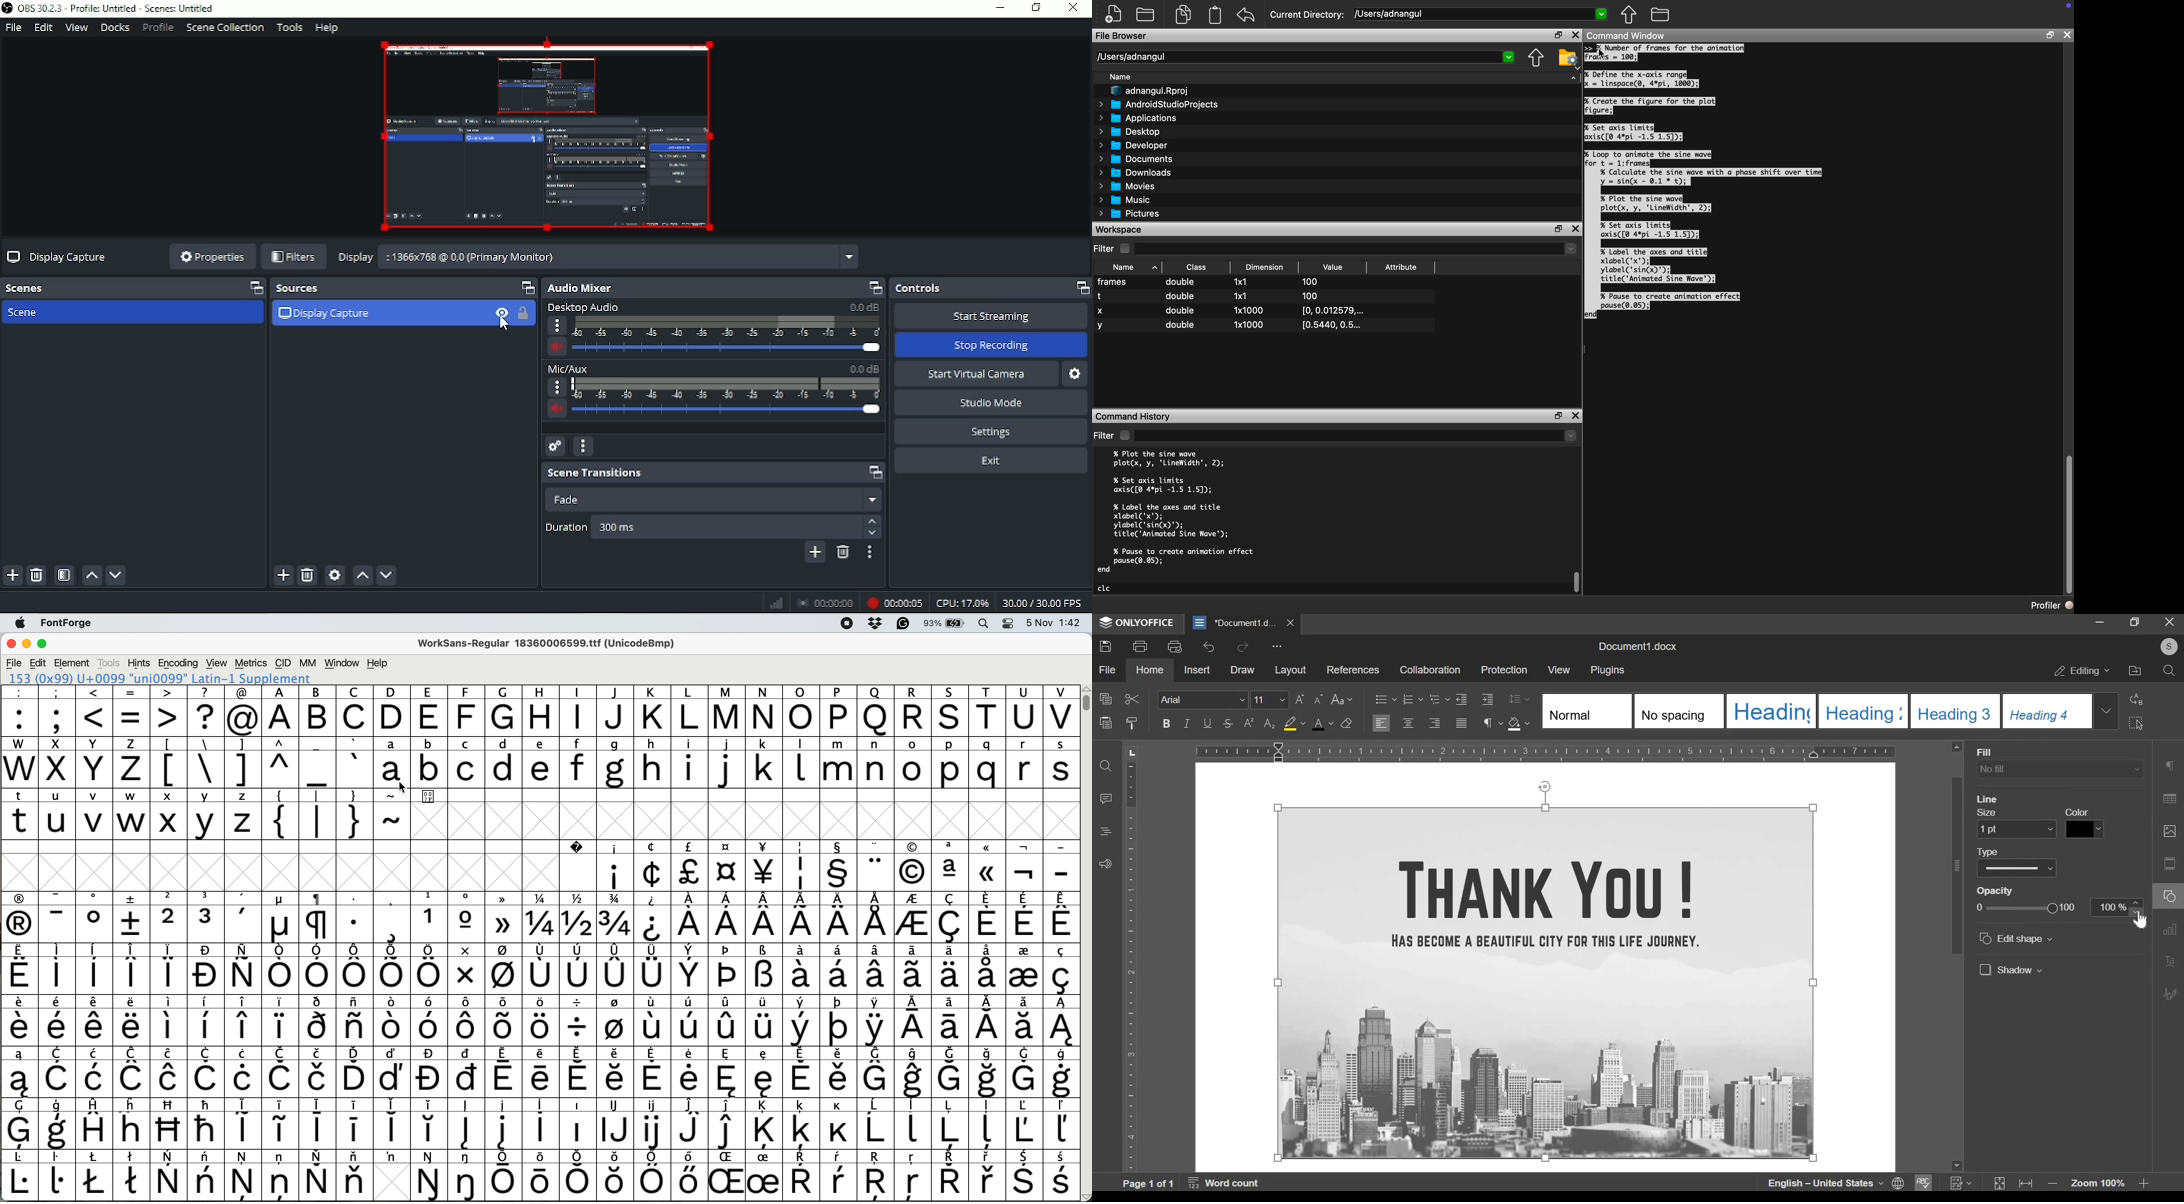 This screenshot has height=1204, width=2184. I want to click on No spacing, so click(1678, 711).